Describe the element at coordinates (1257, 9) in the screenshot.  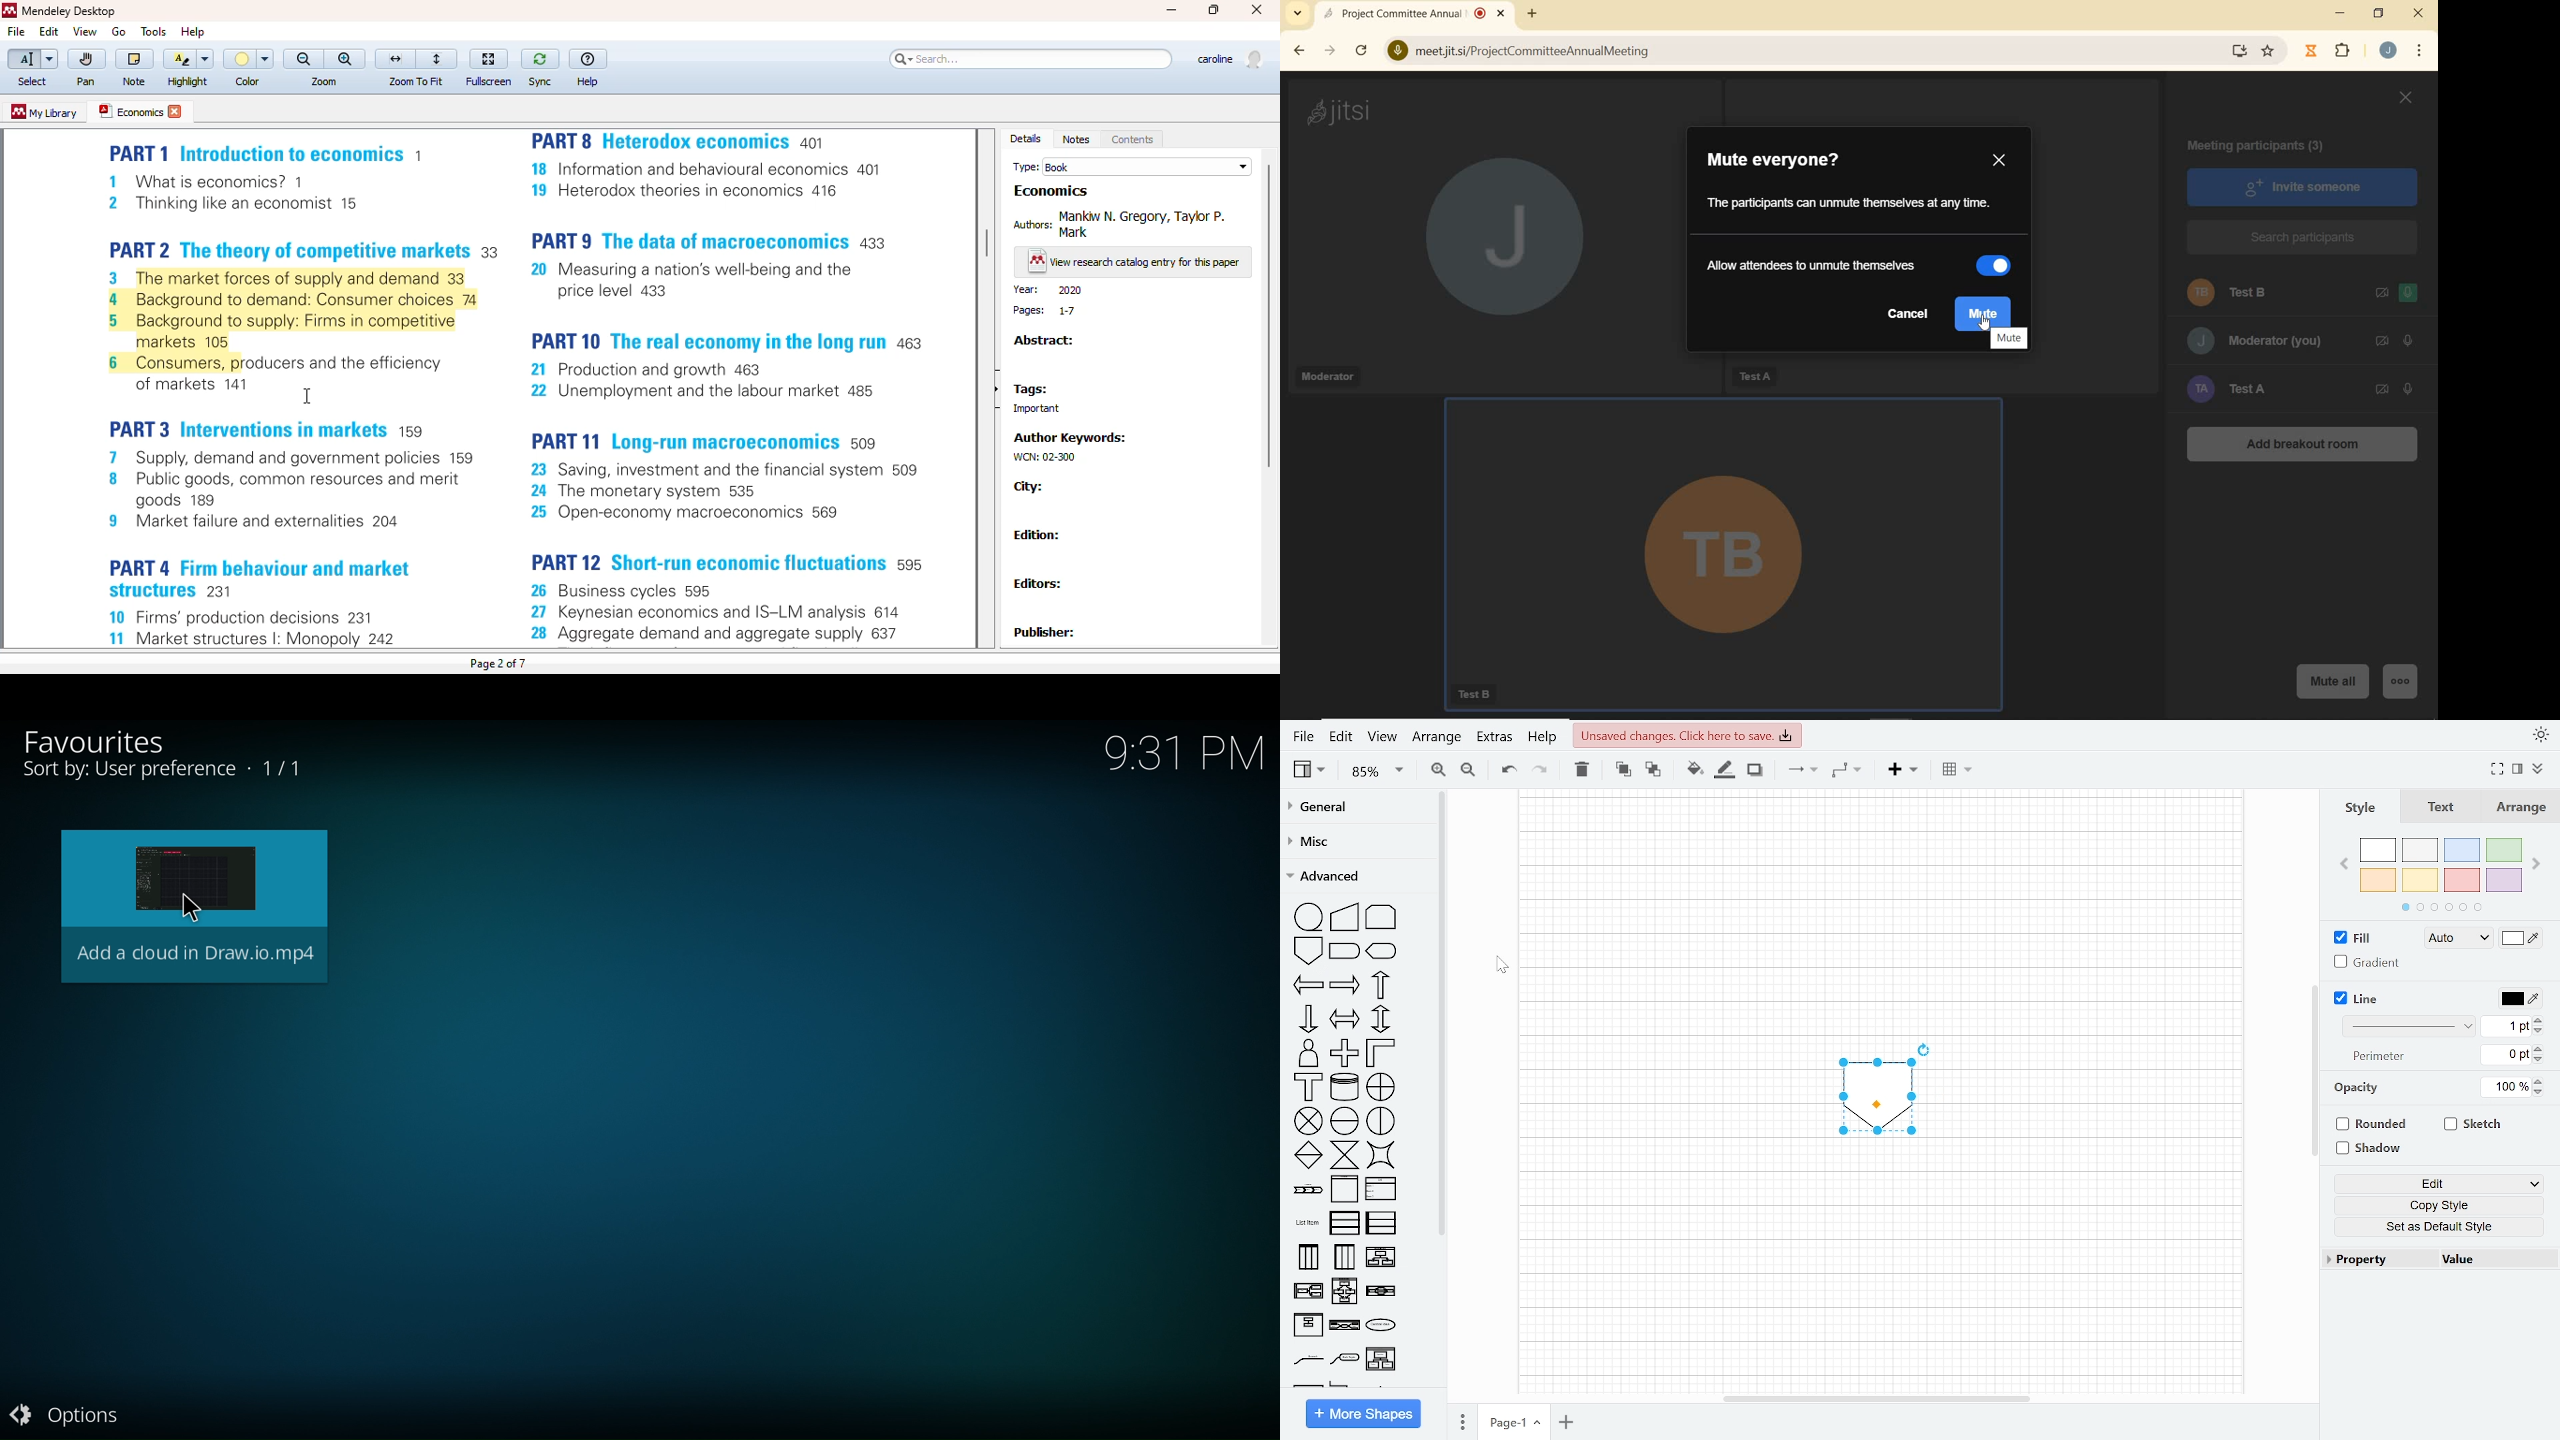
I see `close` at that location.